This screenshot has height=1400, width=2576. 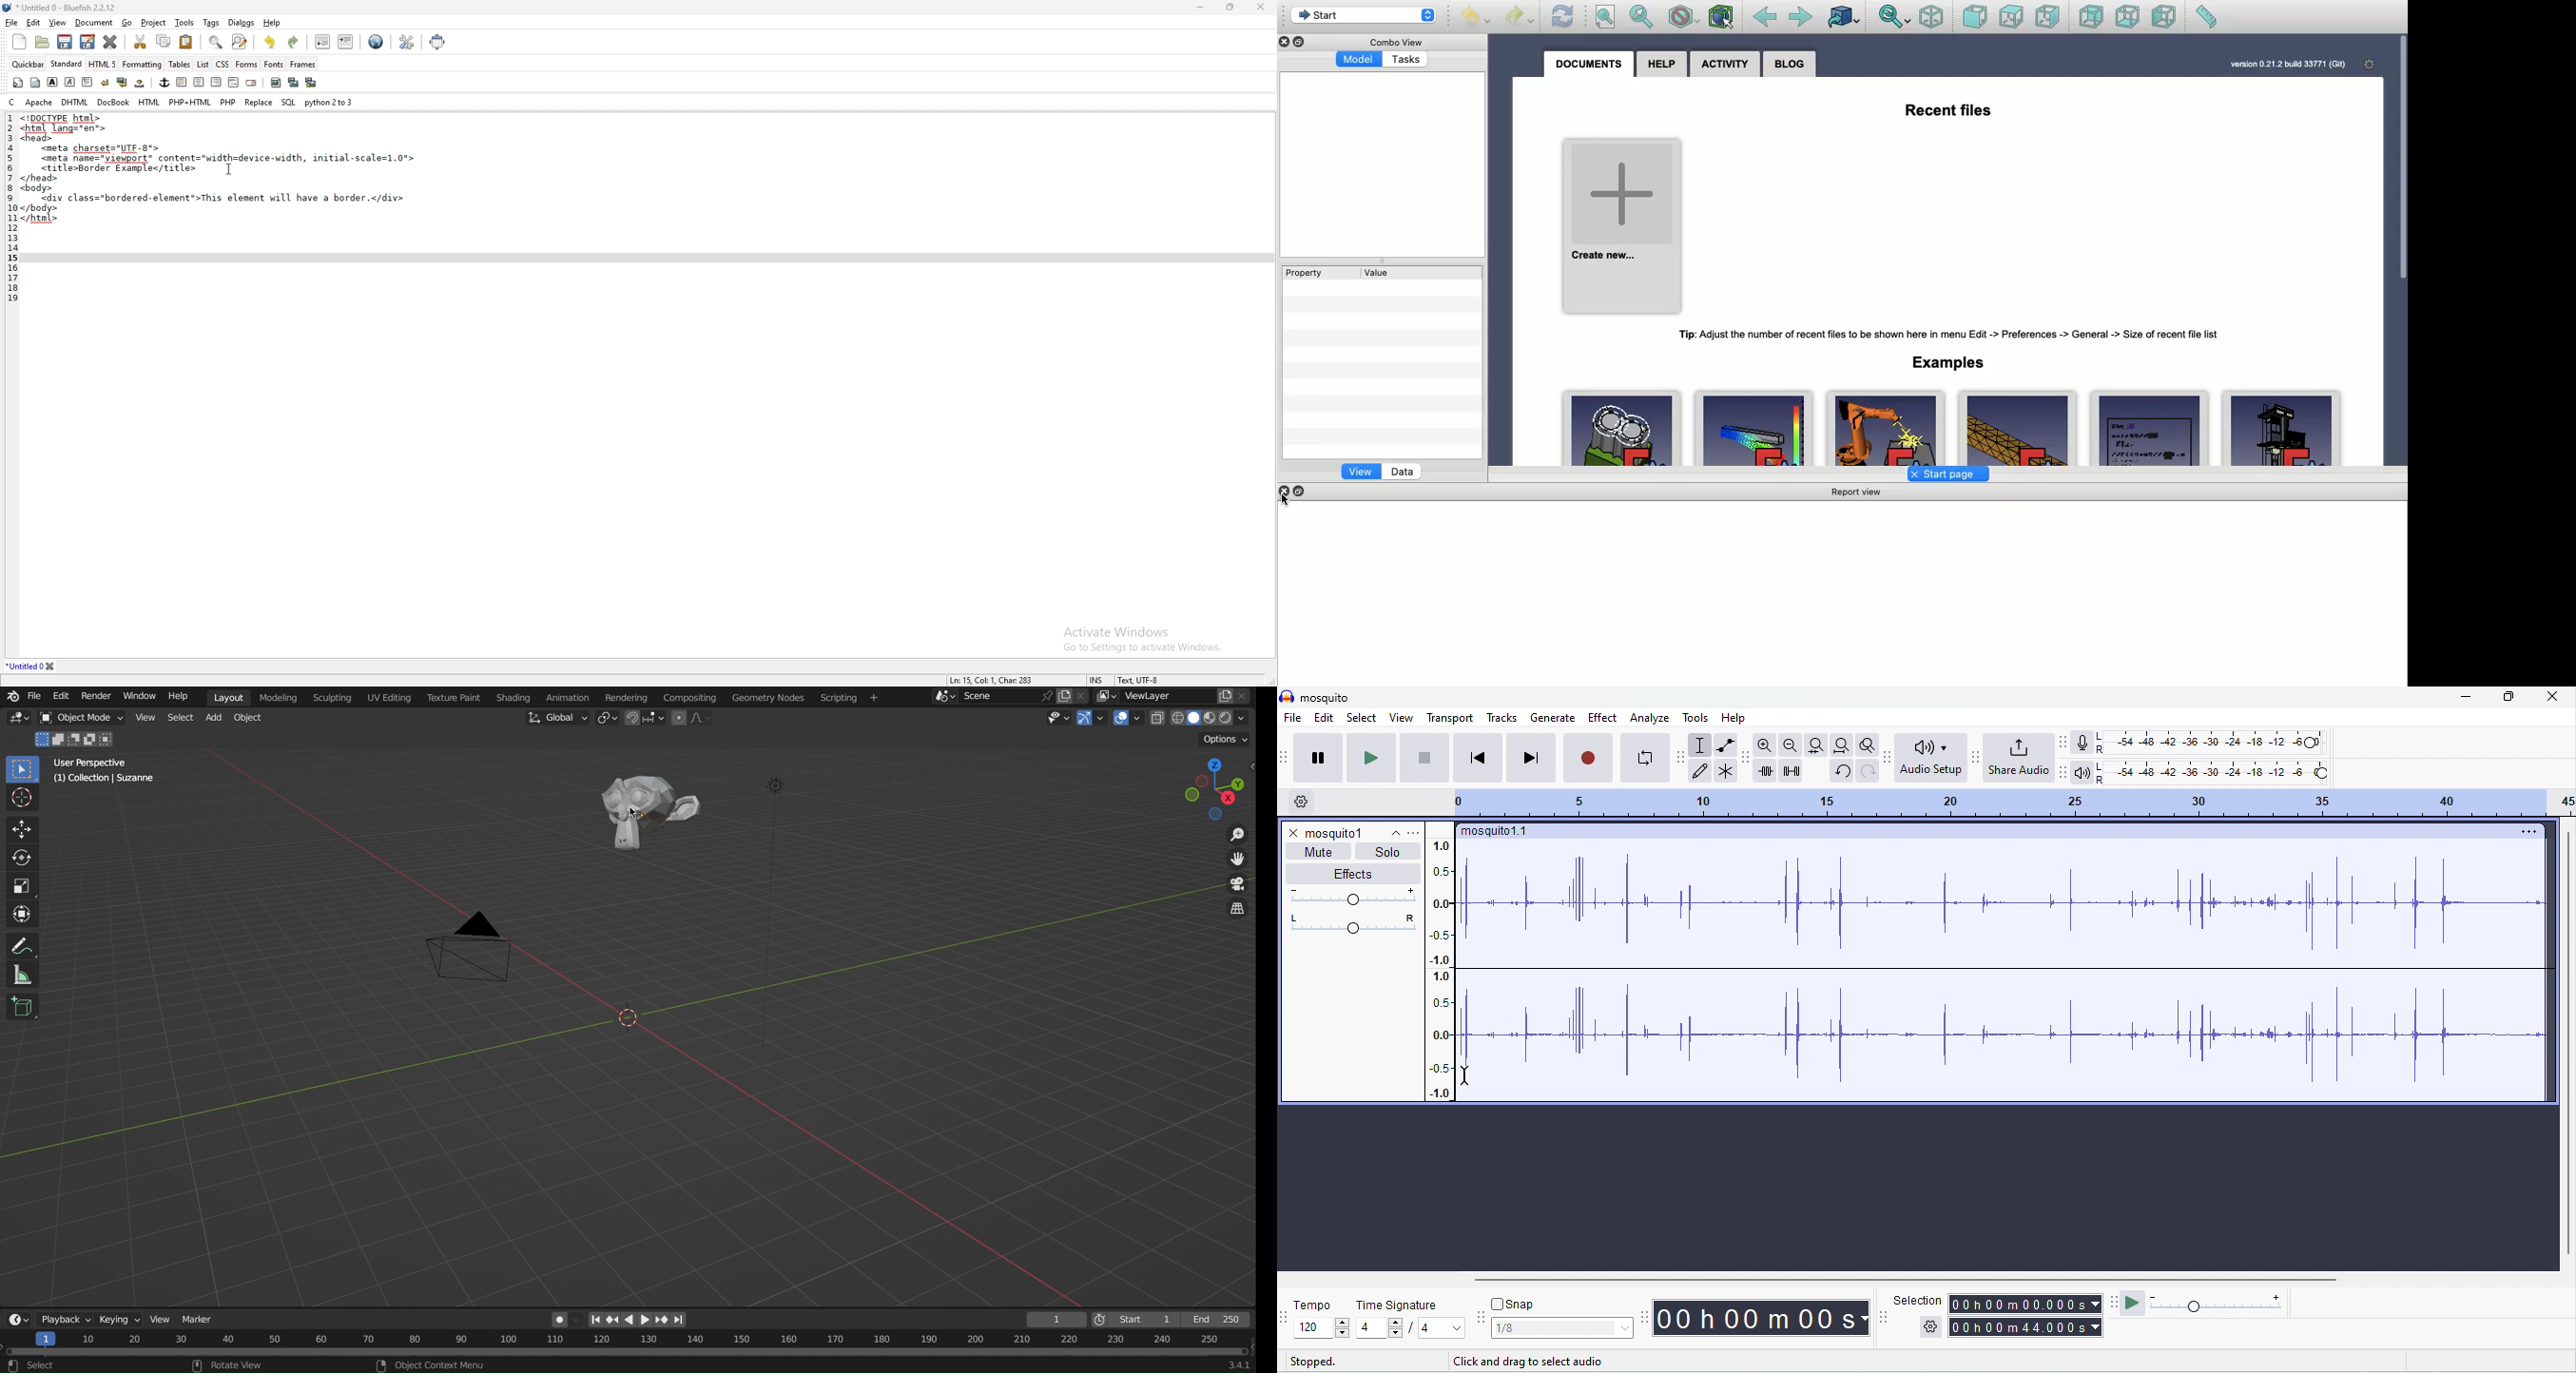 I want to click on play at speed tool bar, so click(x=2115, y=1304).